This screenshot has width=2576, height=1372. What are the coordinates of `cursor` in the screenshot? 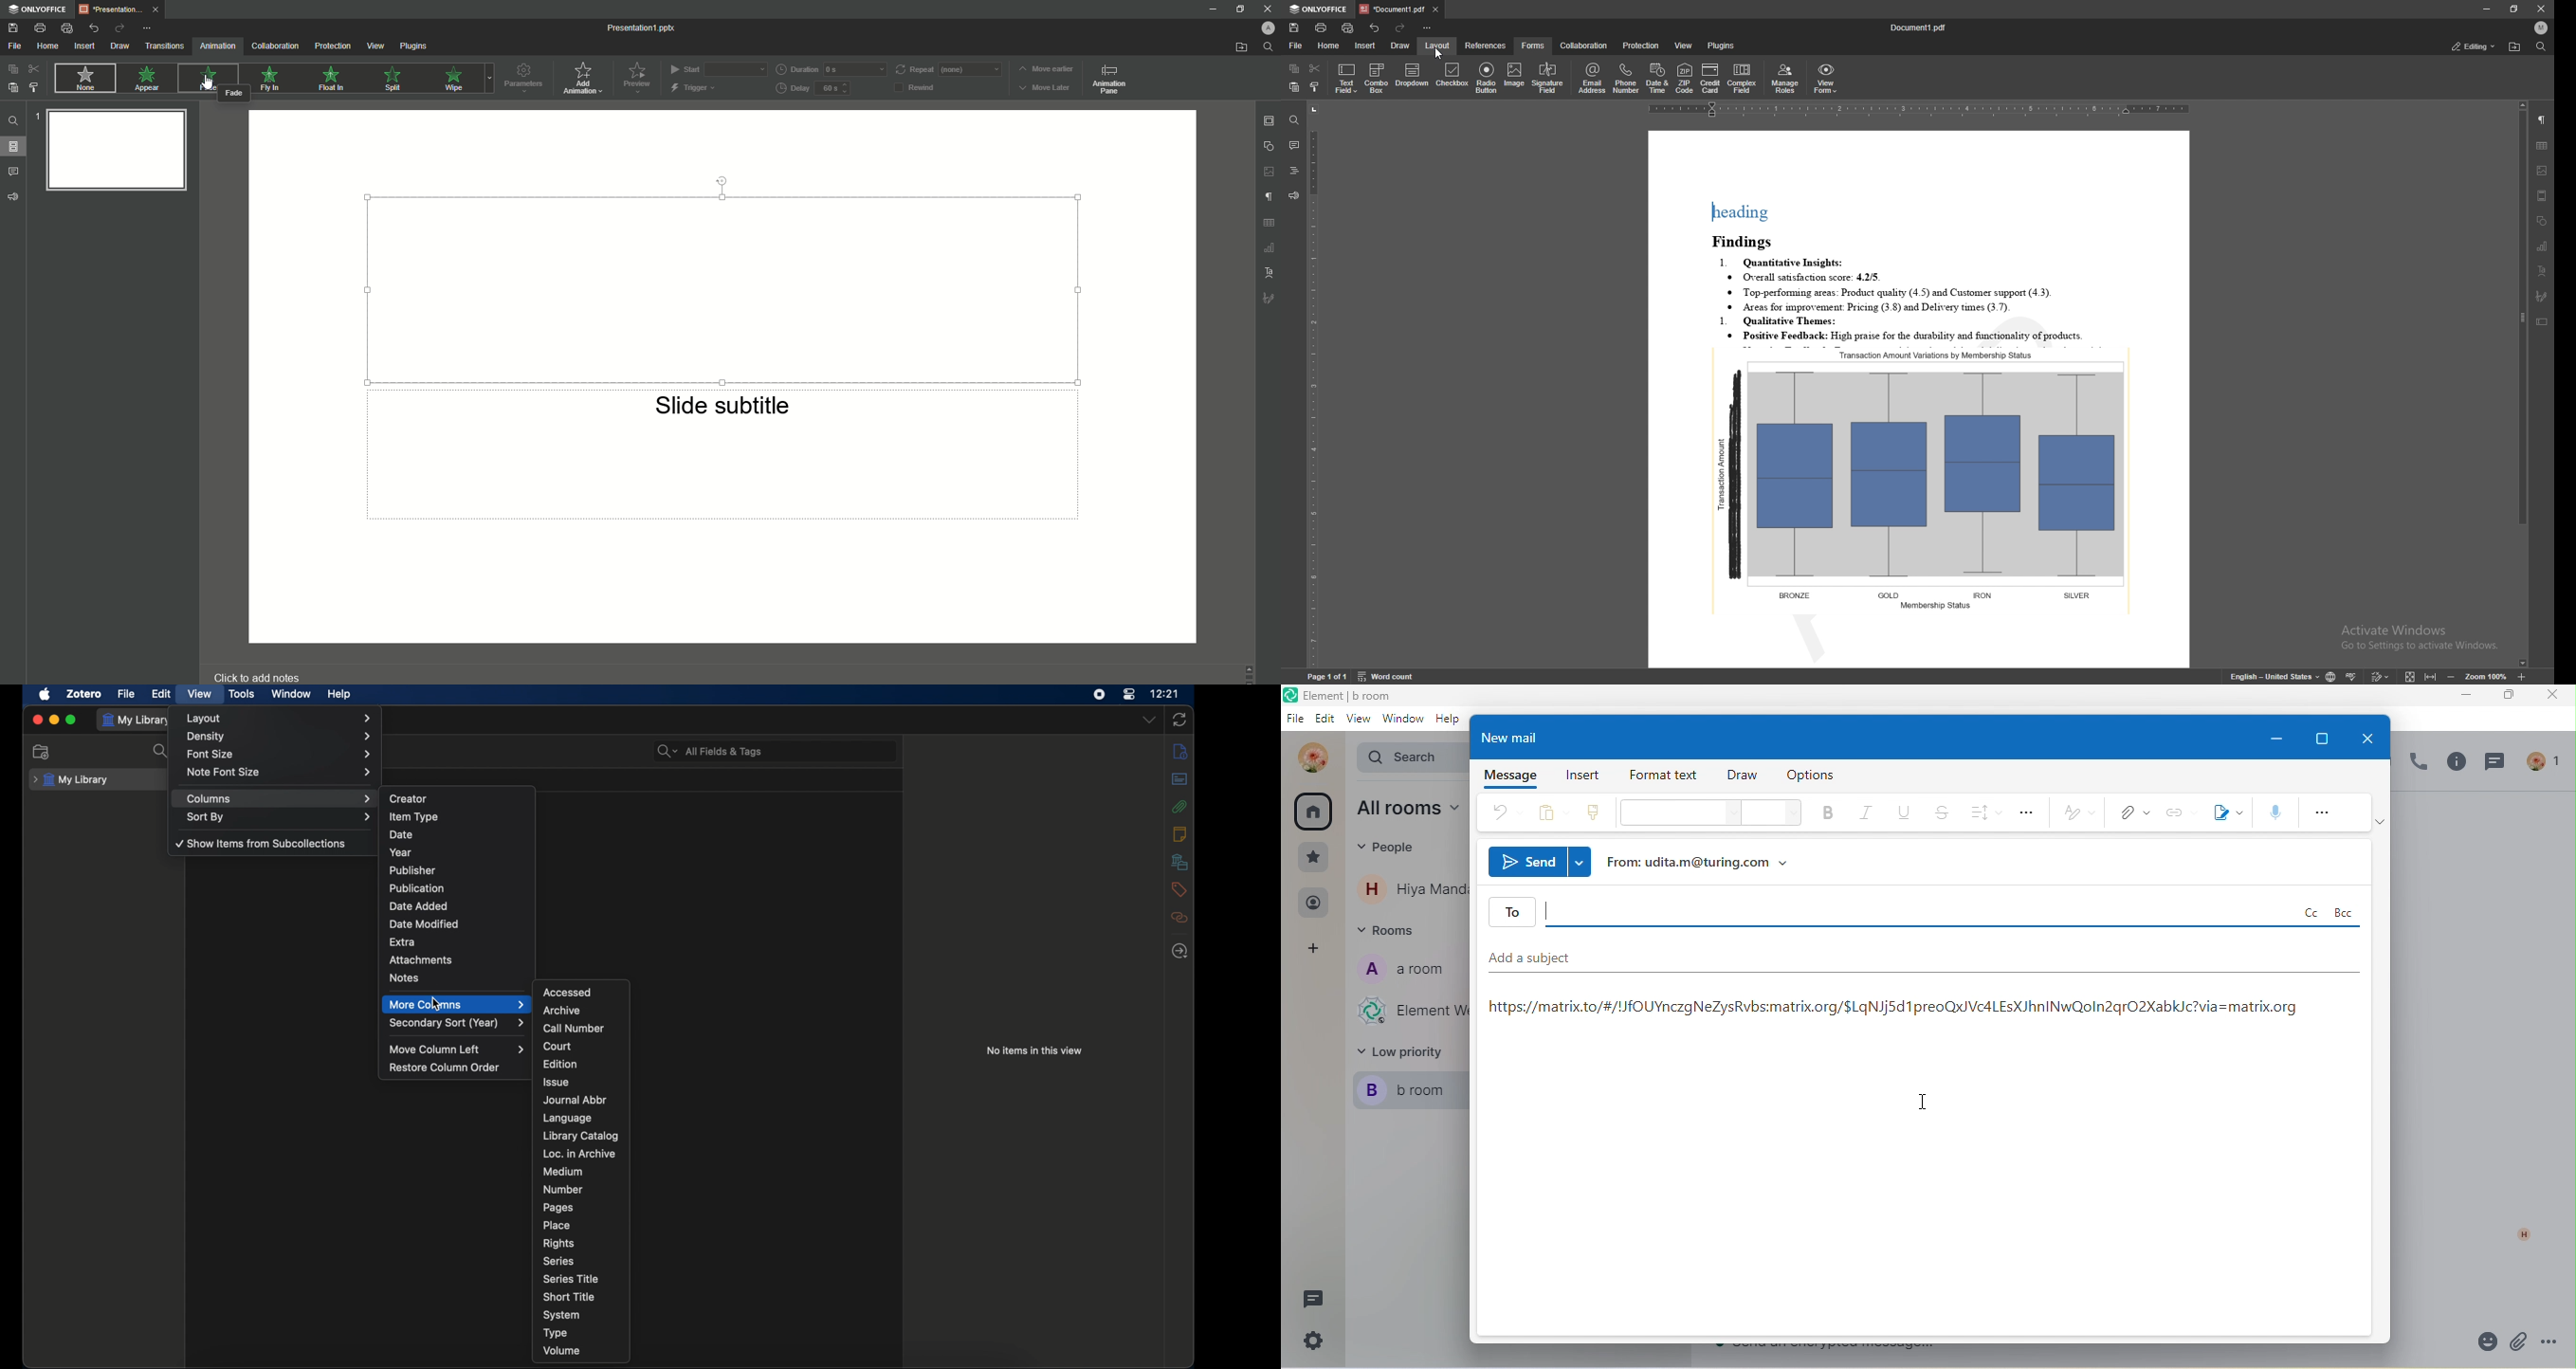 It's located at (437, 1003).